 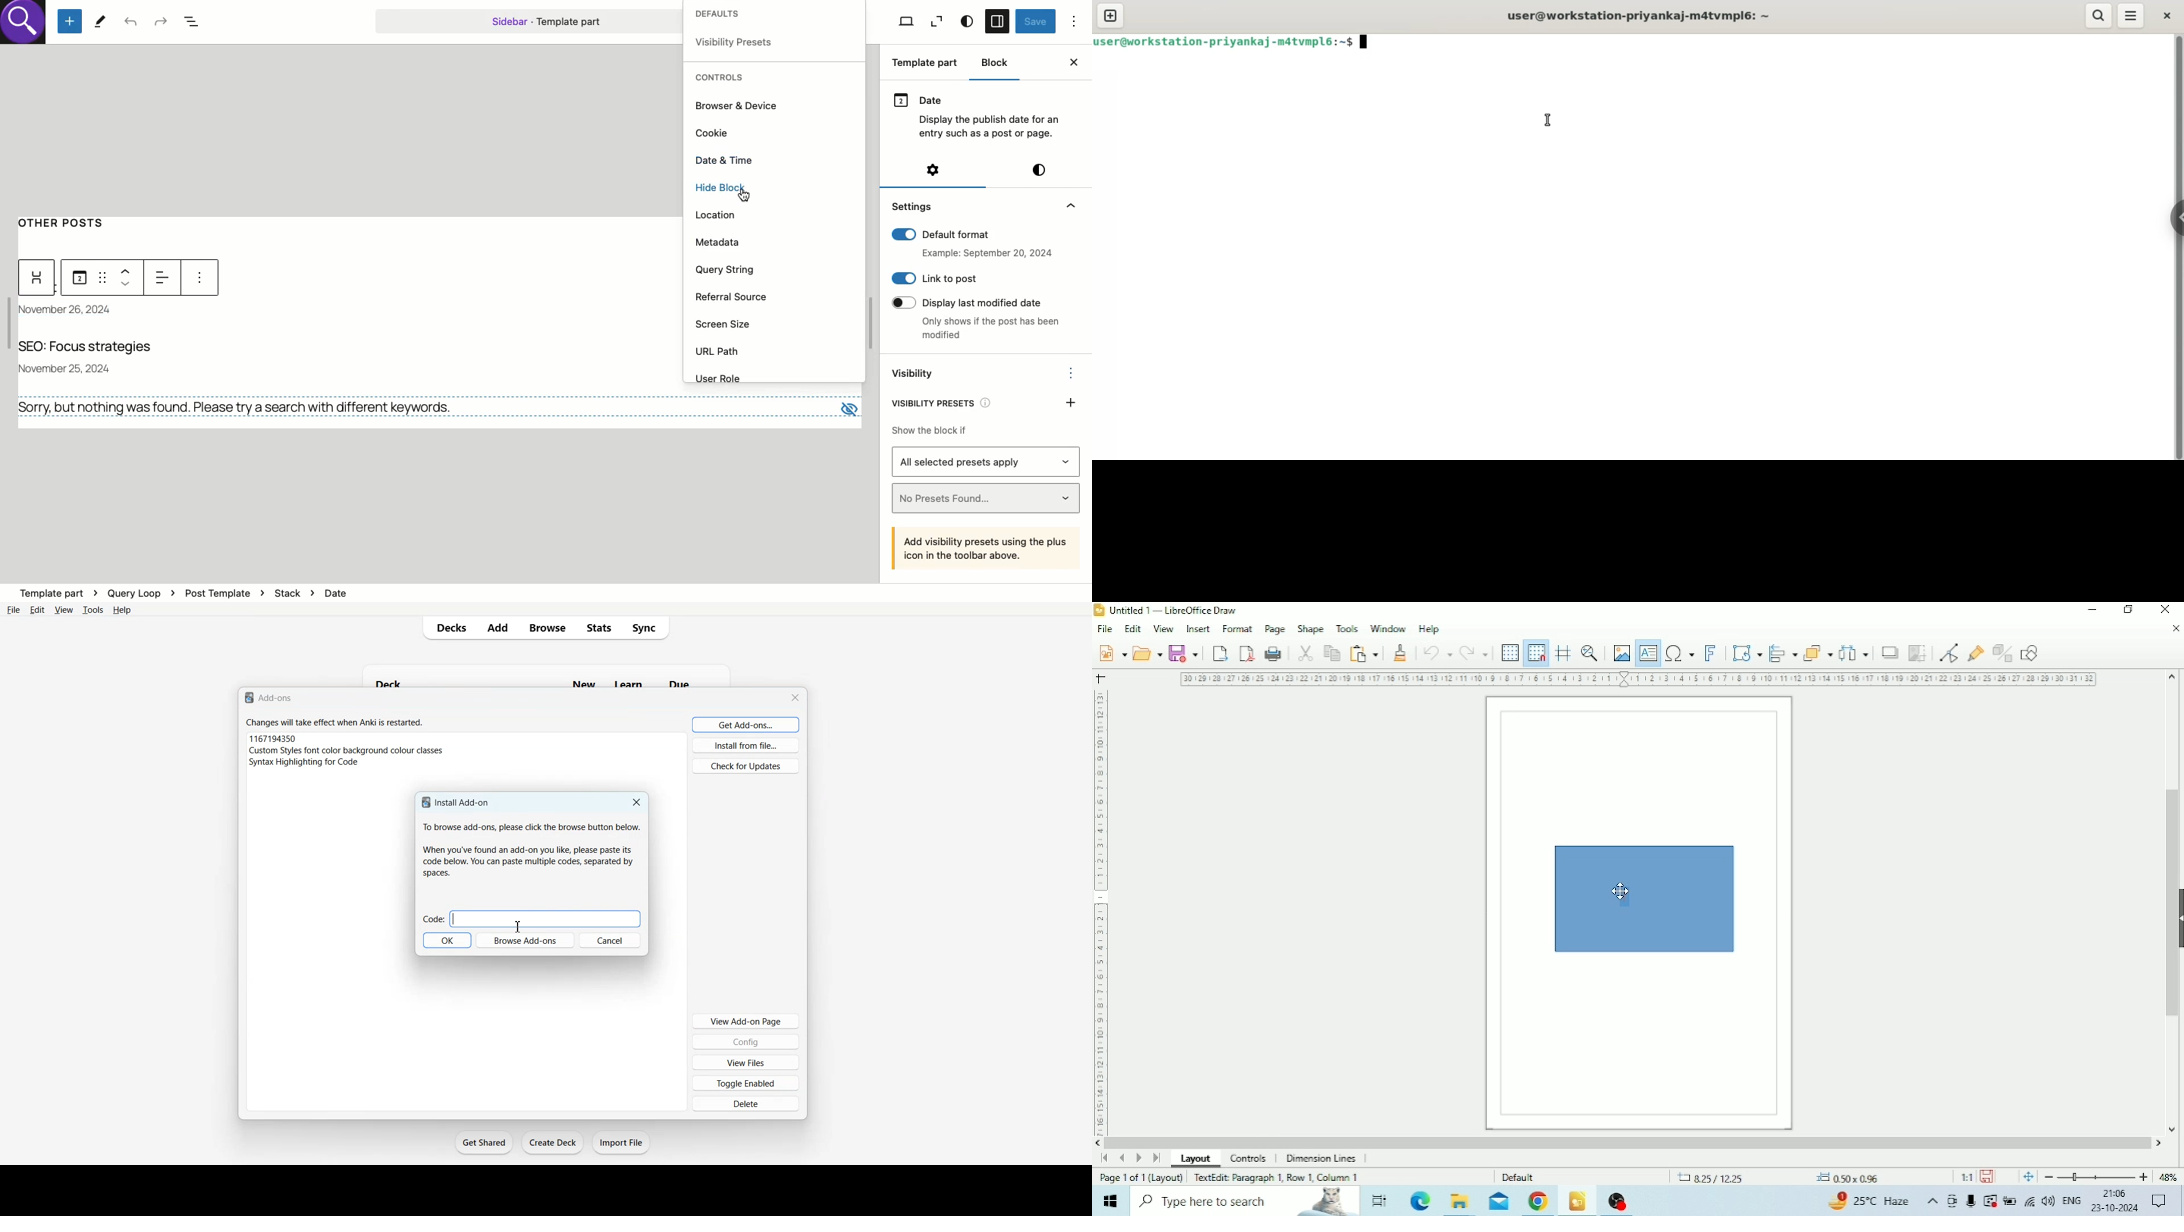 I want to click on Cookie, so click(x=710, y=133).